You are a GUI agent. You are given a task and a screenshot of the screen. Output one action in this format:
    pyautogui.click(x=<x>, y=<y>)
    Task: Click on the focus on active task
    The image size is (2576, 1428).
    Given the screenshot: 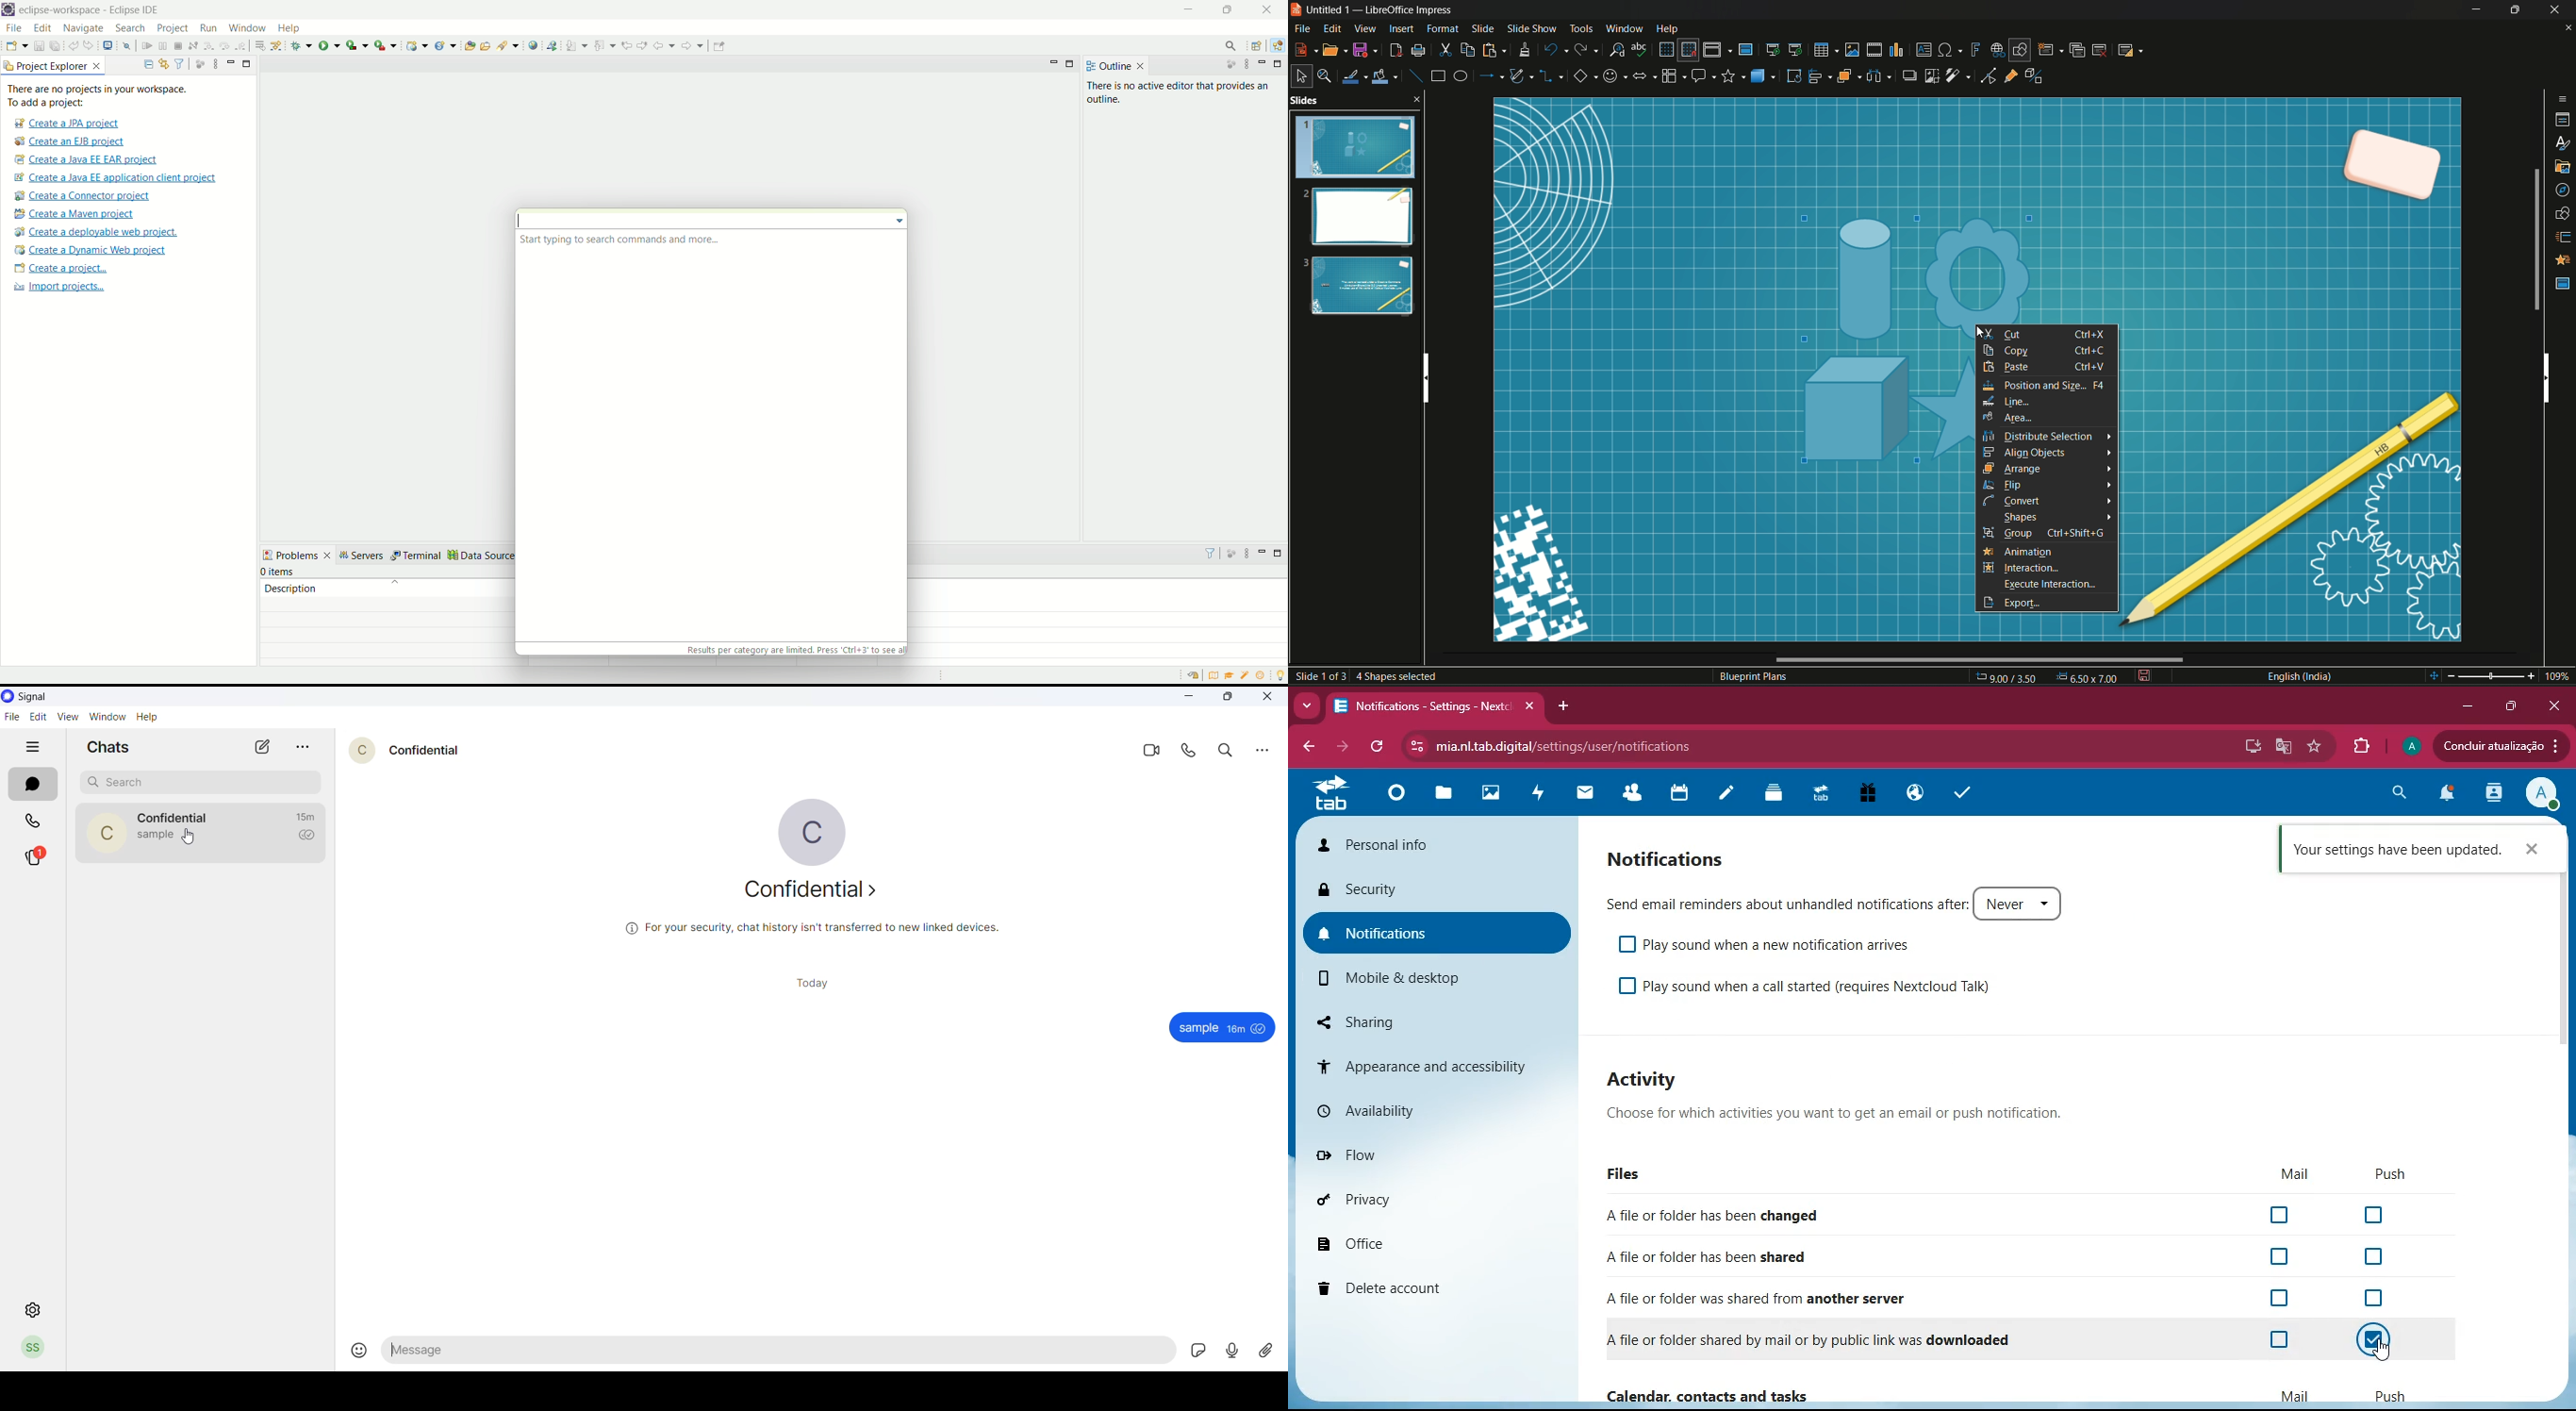 What is the action you would take?
    pyautogui.click(x=1230, y=554)
    